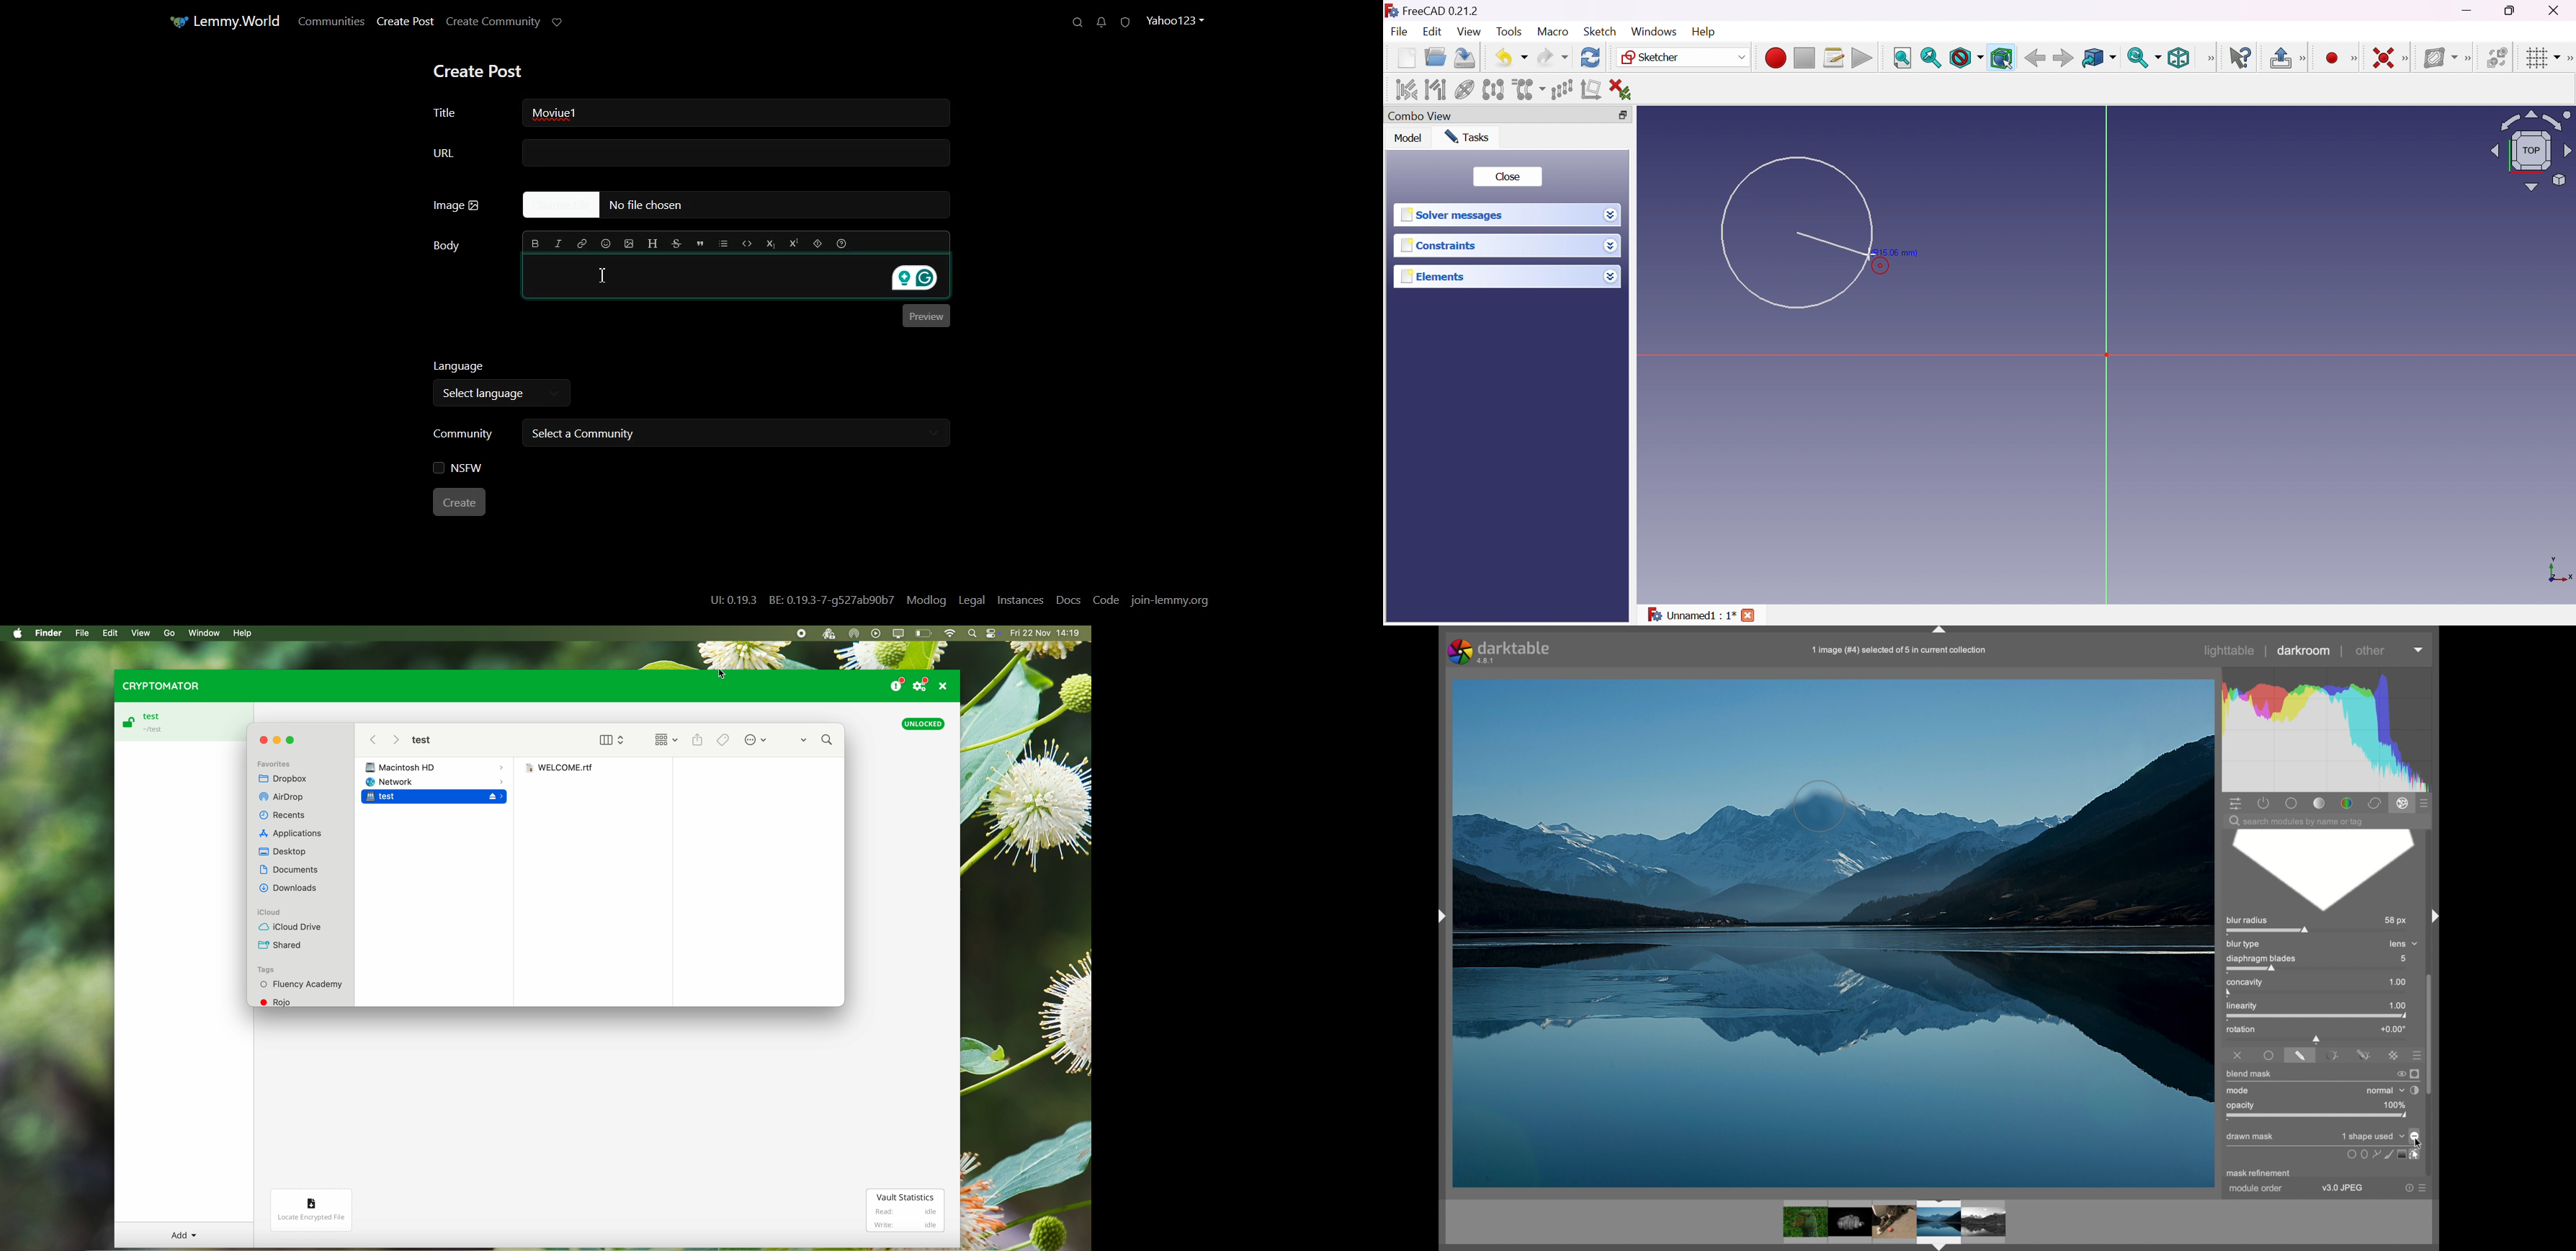  I want to click on +0.00, so click(2393, 1028).